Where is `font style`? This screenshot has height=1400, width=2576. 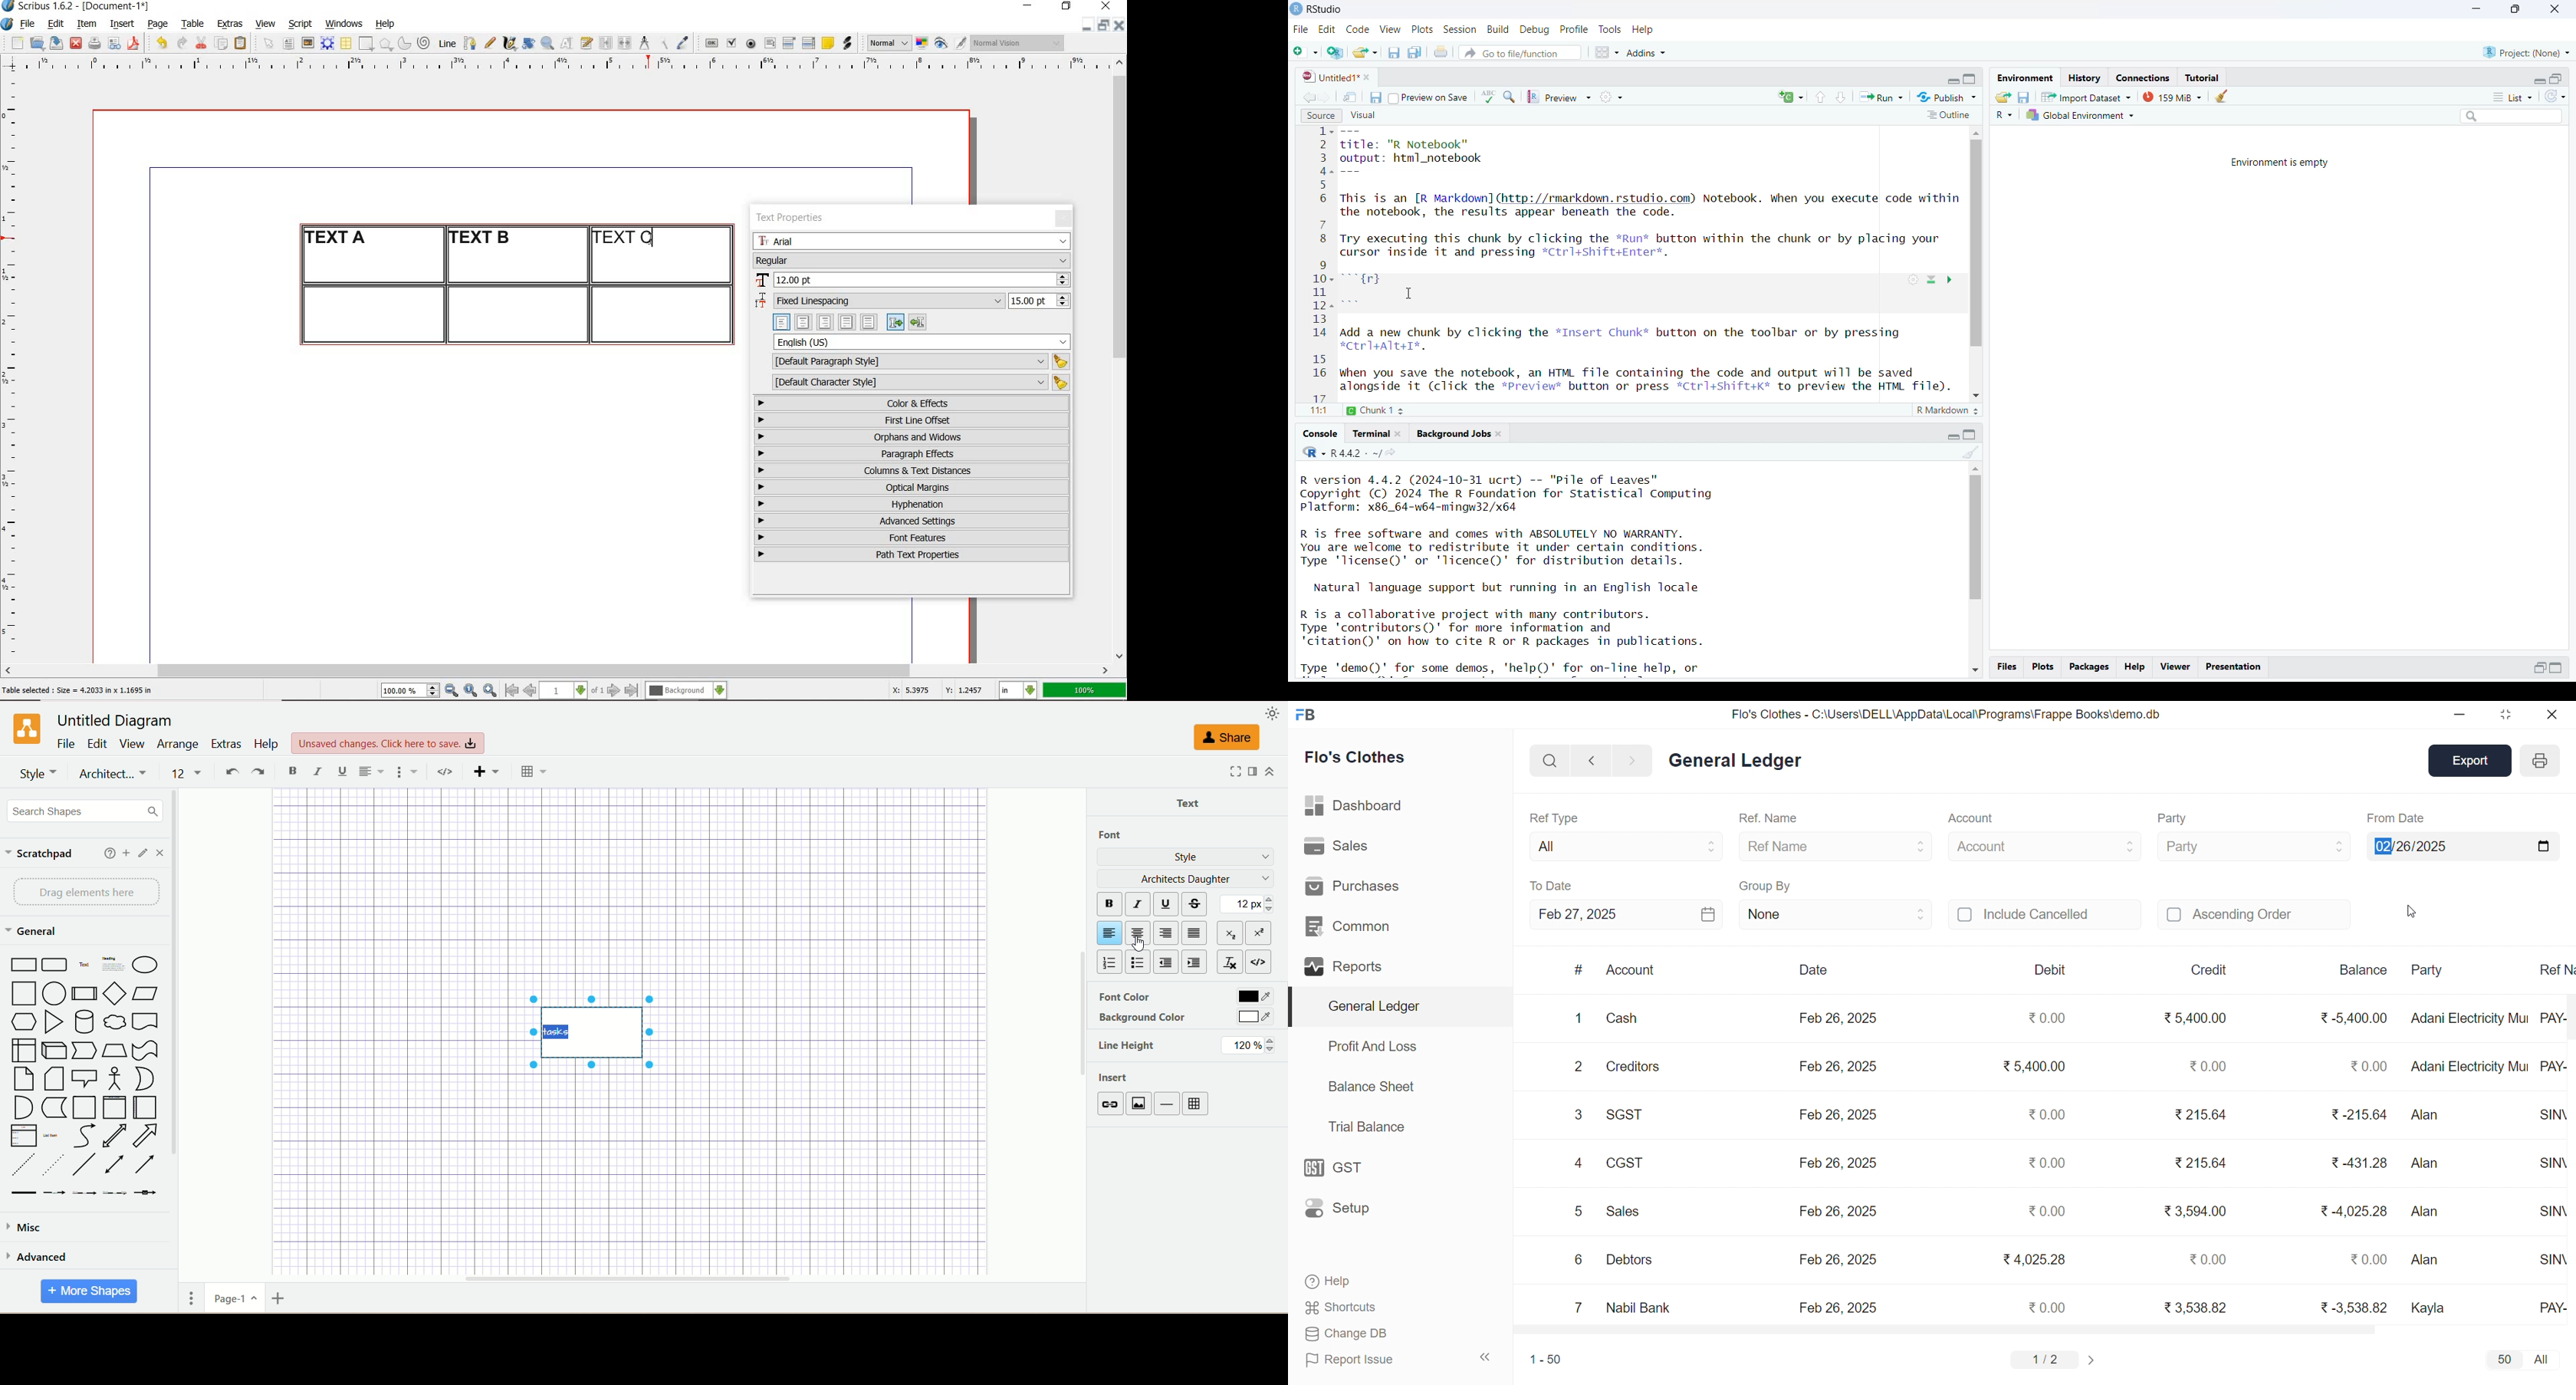
font style is located at coordinates (912, 260).